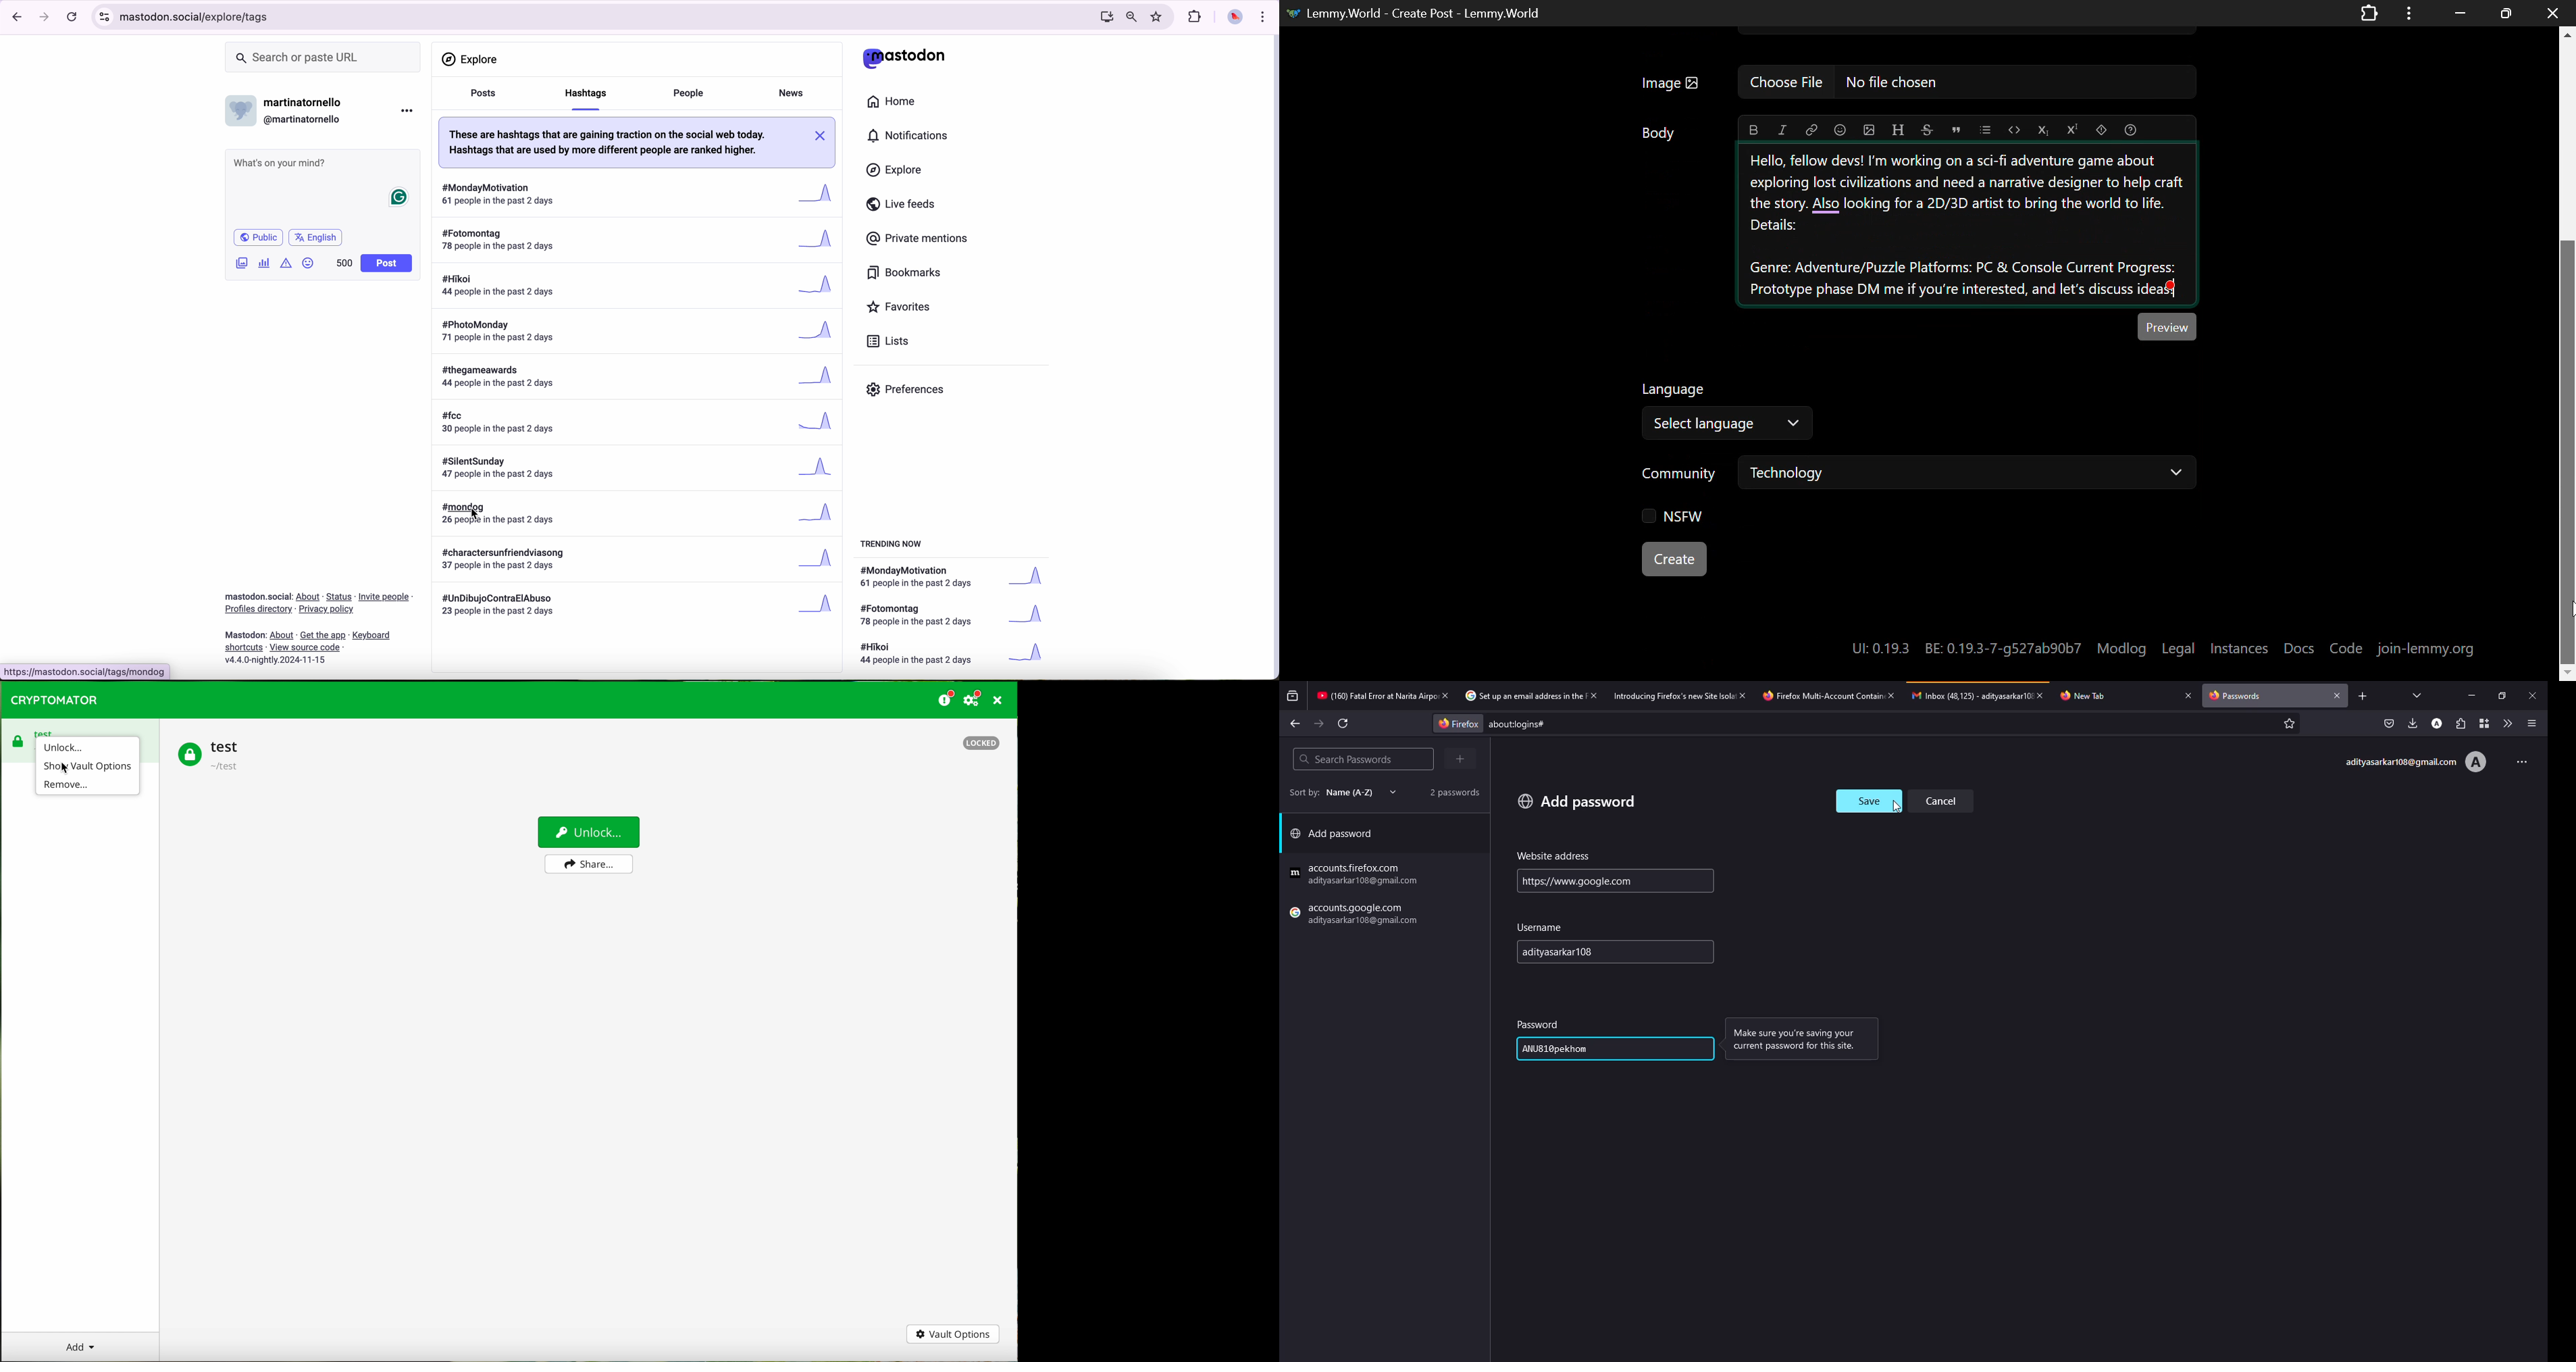 This screenshot has width=2576, height=1372. Describe the element at coordinates (324, 165) in the screenshot. I see `post a message` at that location.